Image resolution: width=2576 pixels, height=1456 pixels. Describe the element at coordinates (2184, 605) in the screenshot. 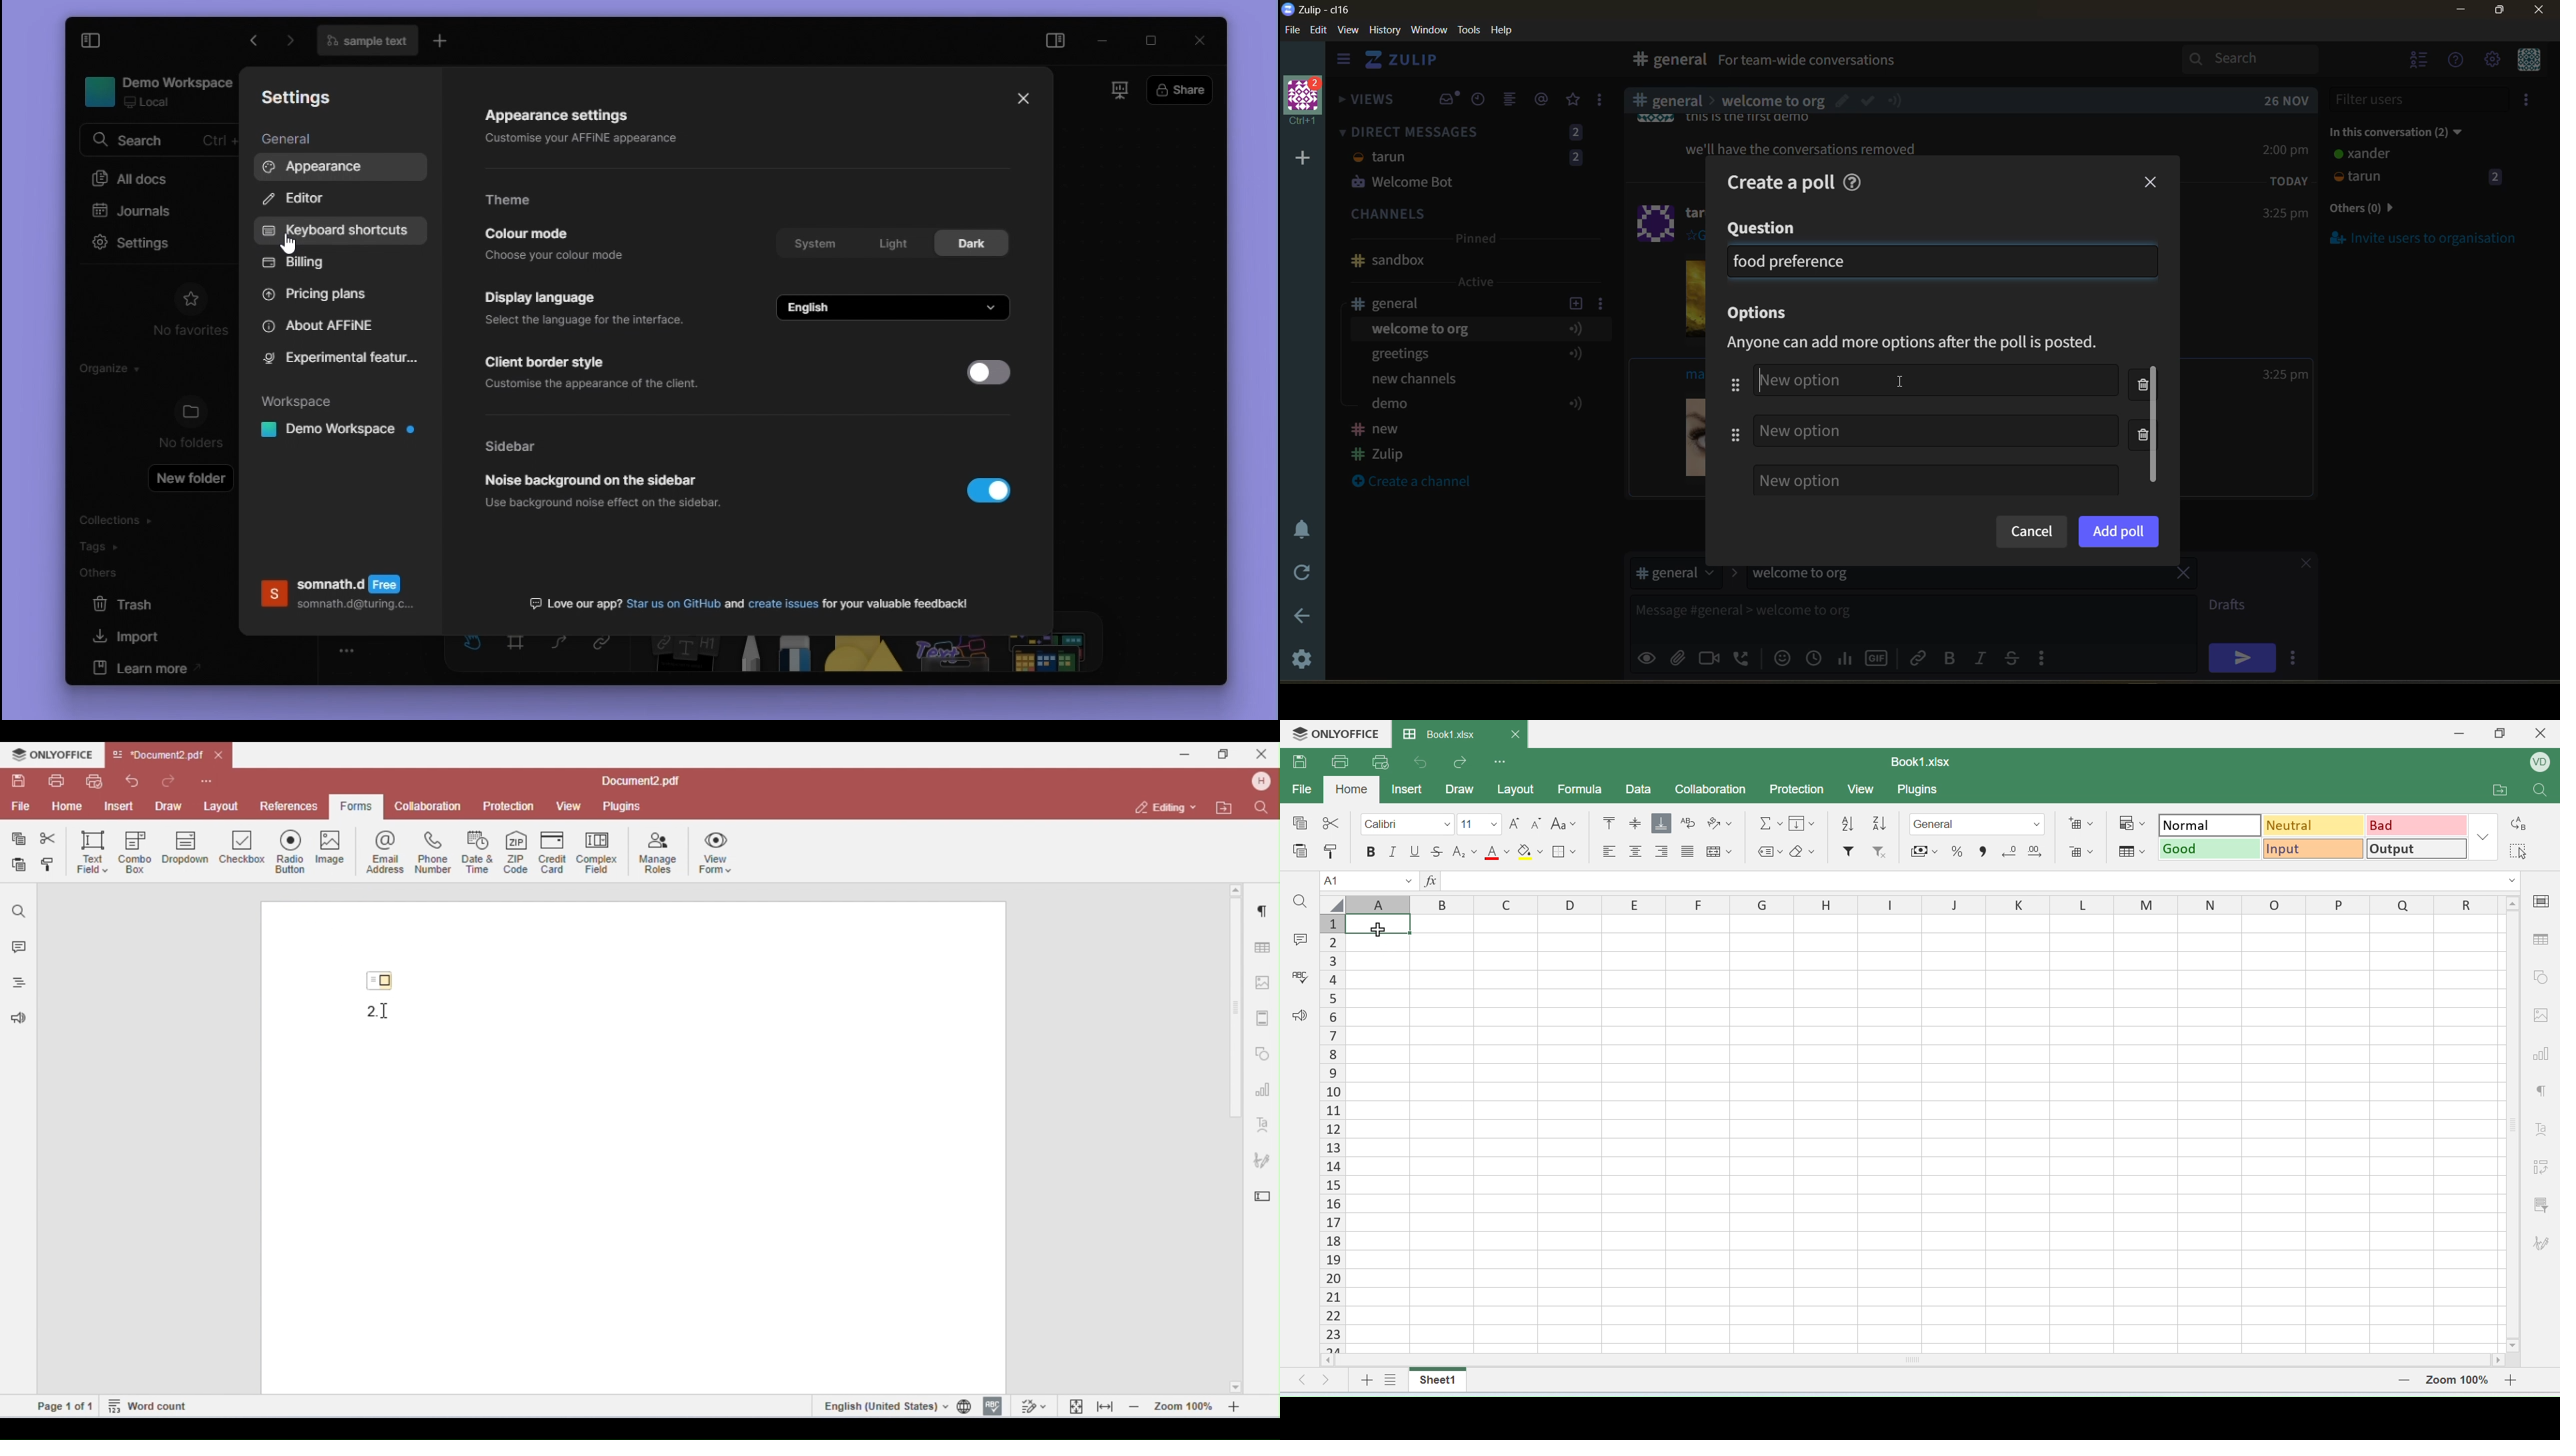

I see `expand compose box` at that location.